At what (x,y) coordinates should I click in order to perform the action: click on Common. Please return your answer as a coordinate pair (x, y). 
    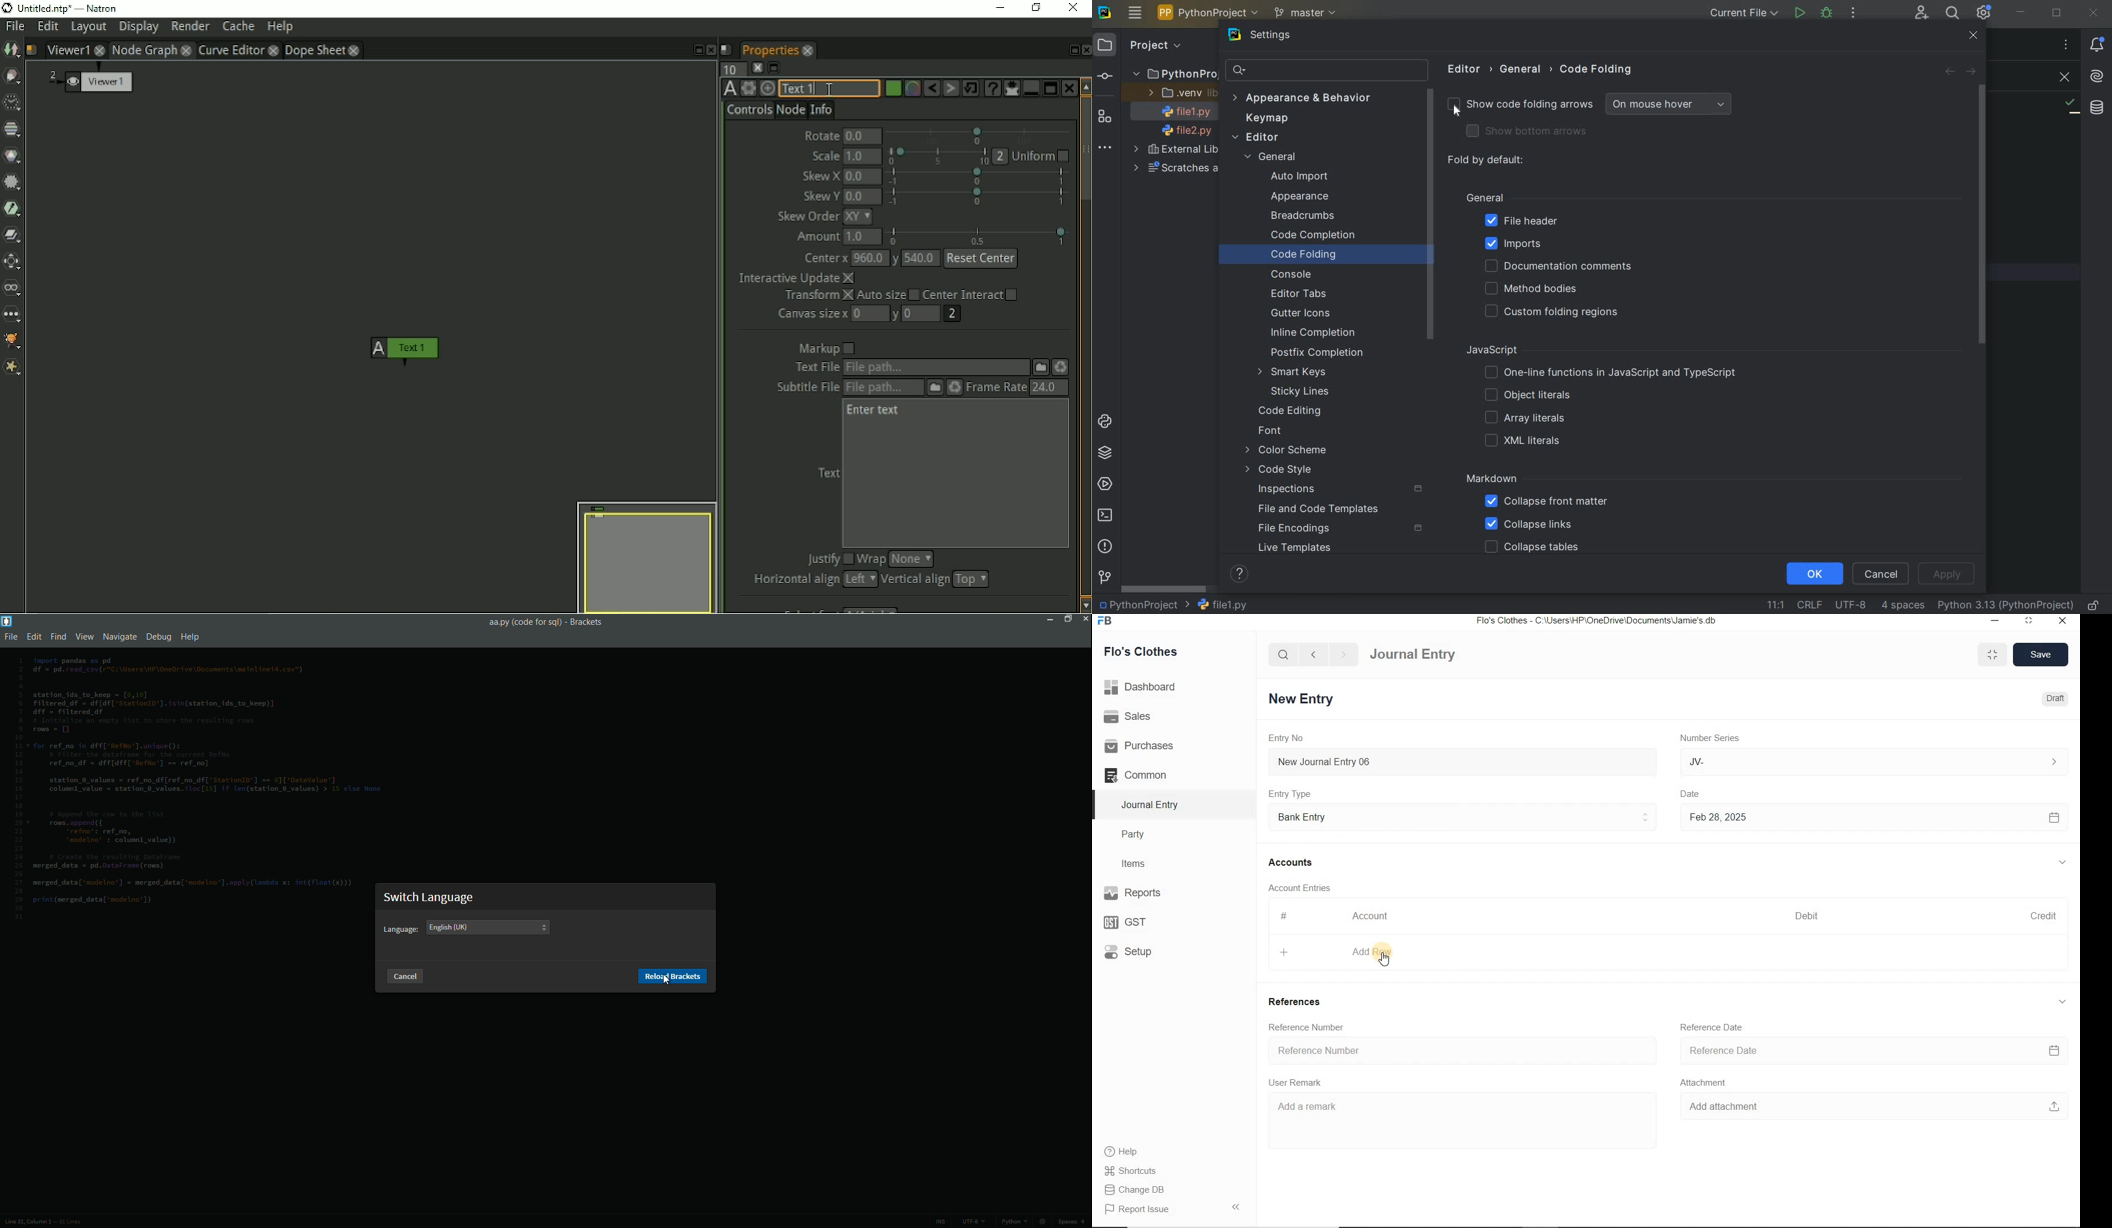
    Looking at the image, I should click on (1150, 775).